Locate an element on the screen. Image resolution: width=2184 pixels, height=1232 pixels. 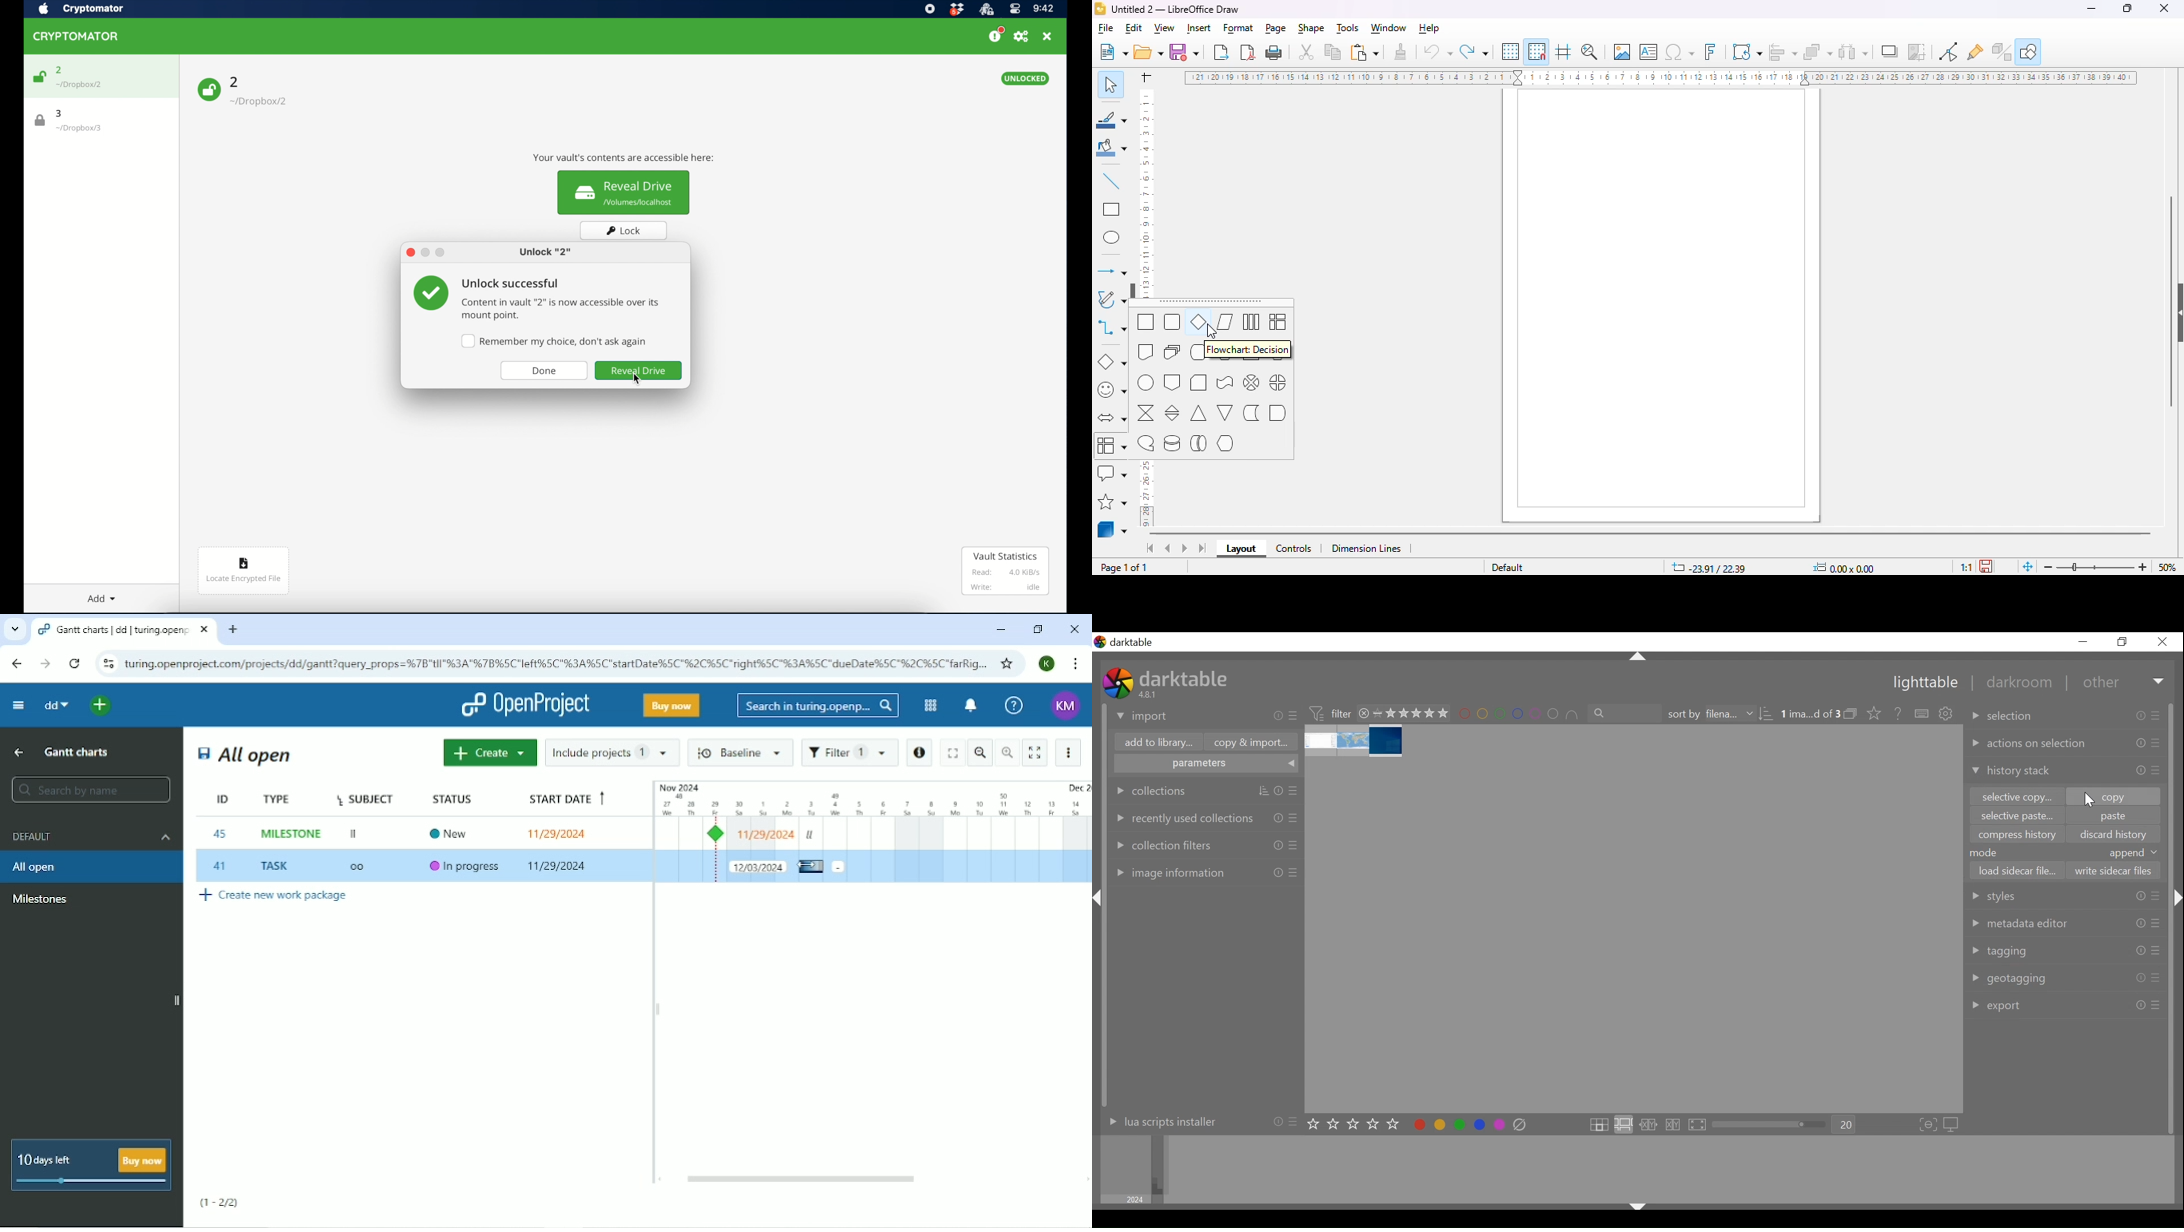
Horizontal scrollbar is located at coordinates (804, 1179).